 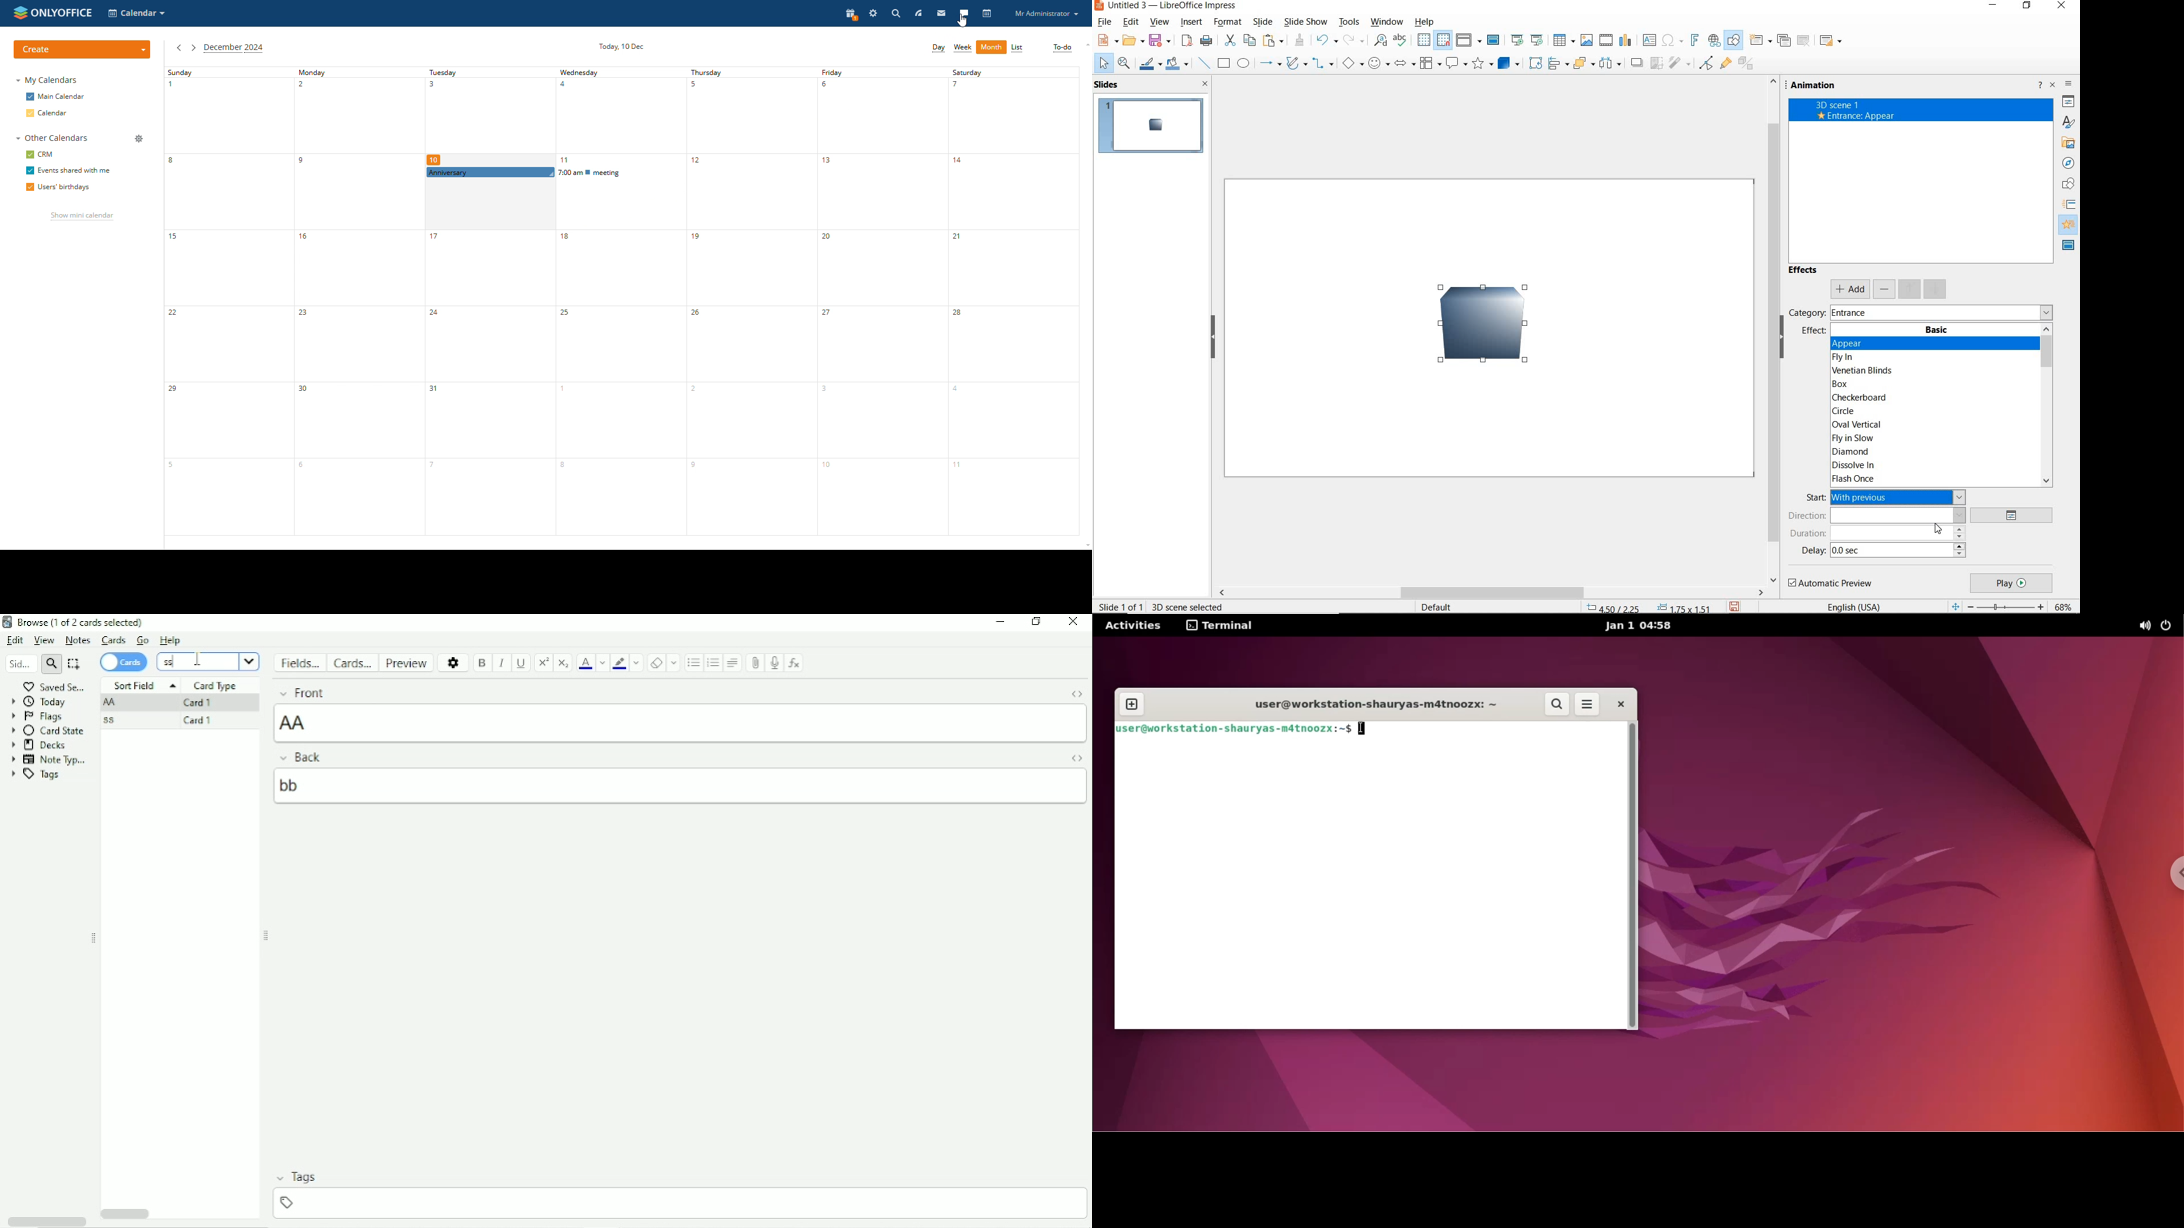 What do you see at coordinates (1456, 64) in the screenshot?
I see `callout shapes` at bounding box center [1456, 64].